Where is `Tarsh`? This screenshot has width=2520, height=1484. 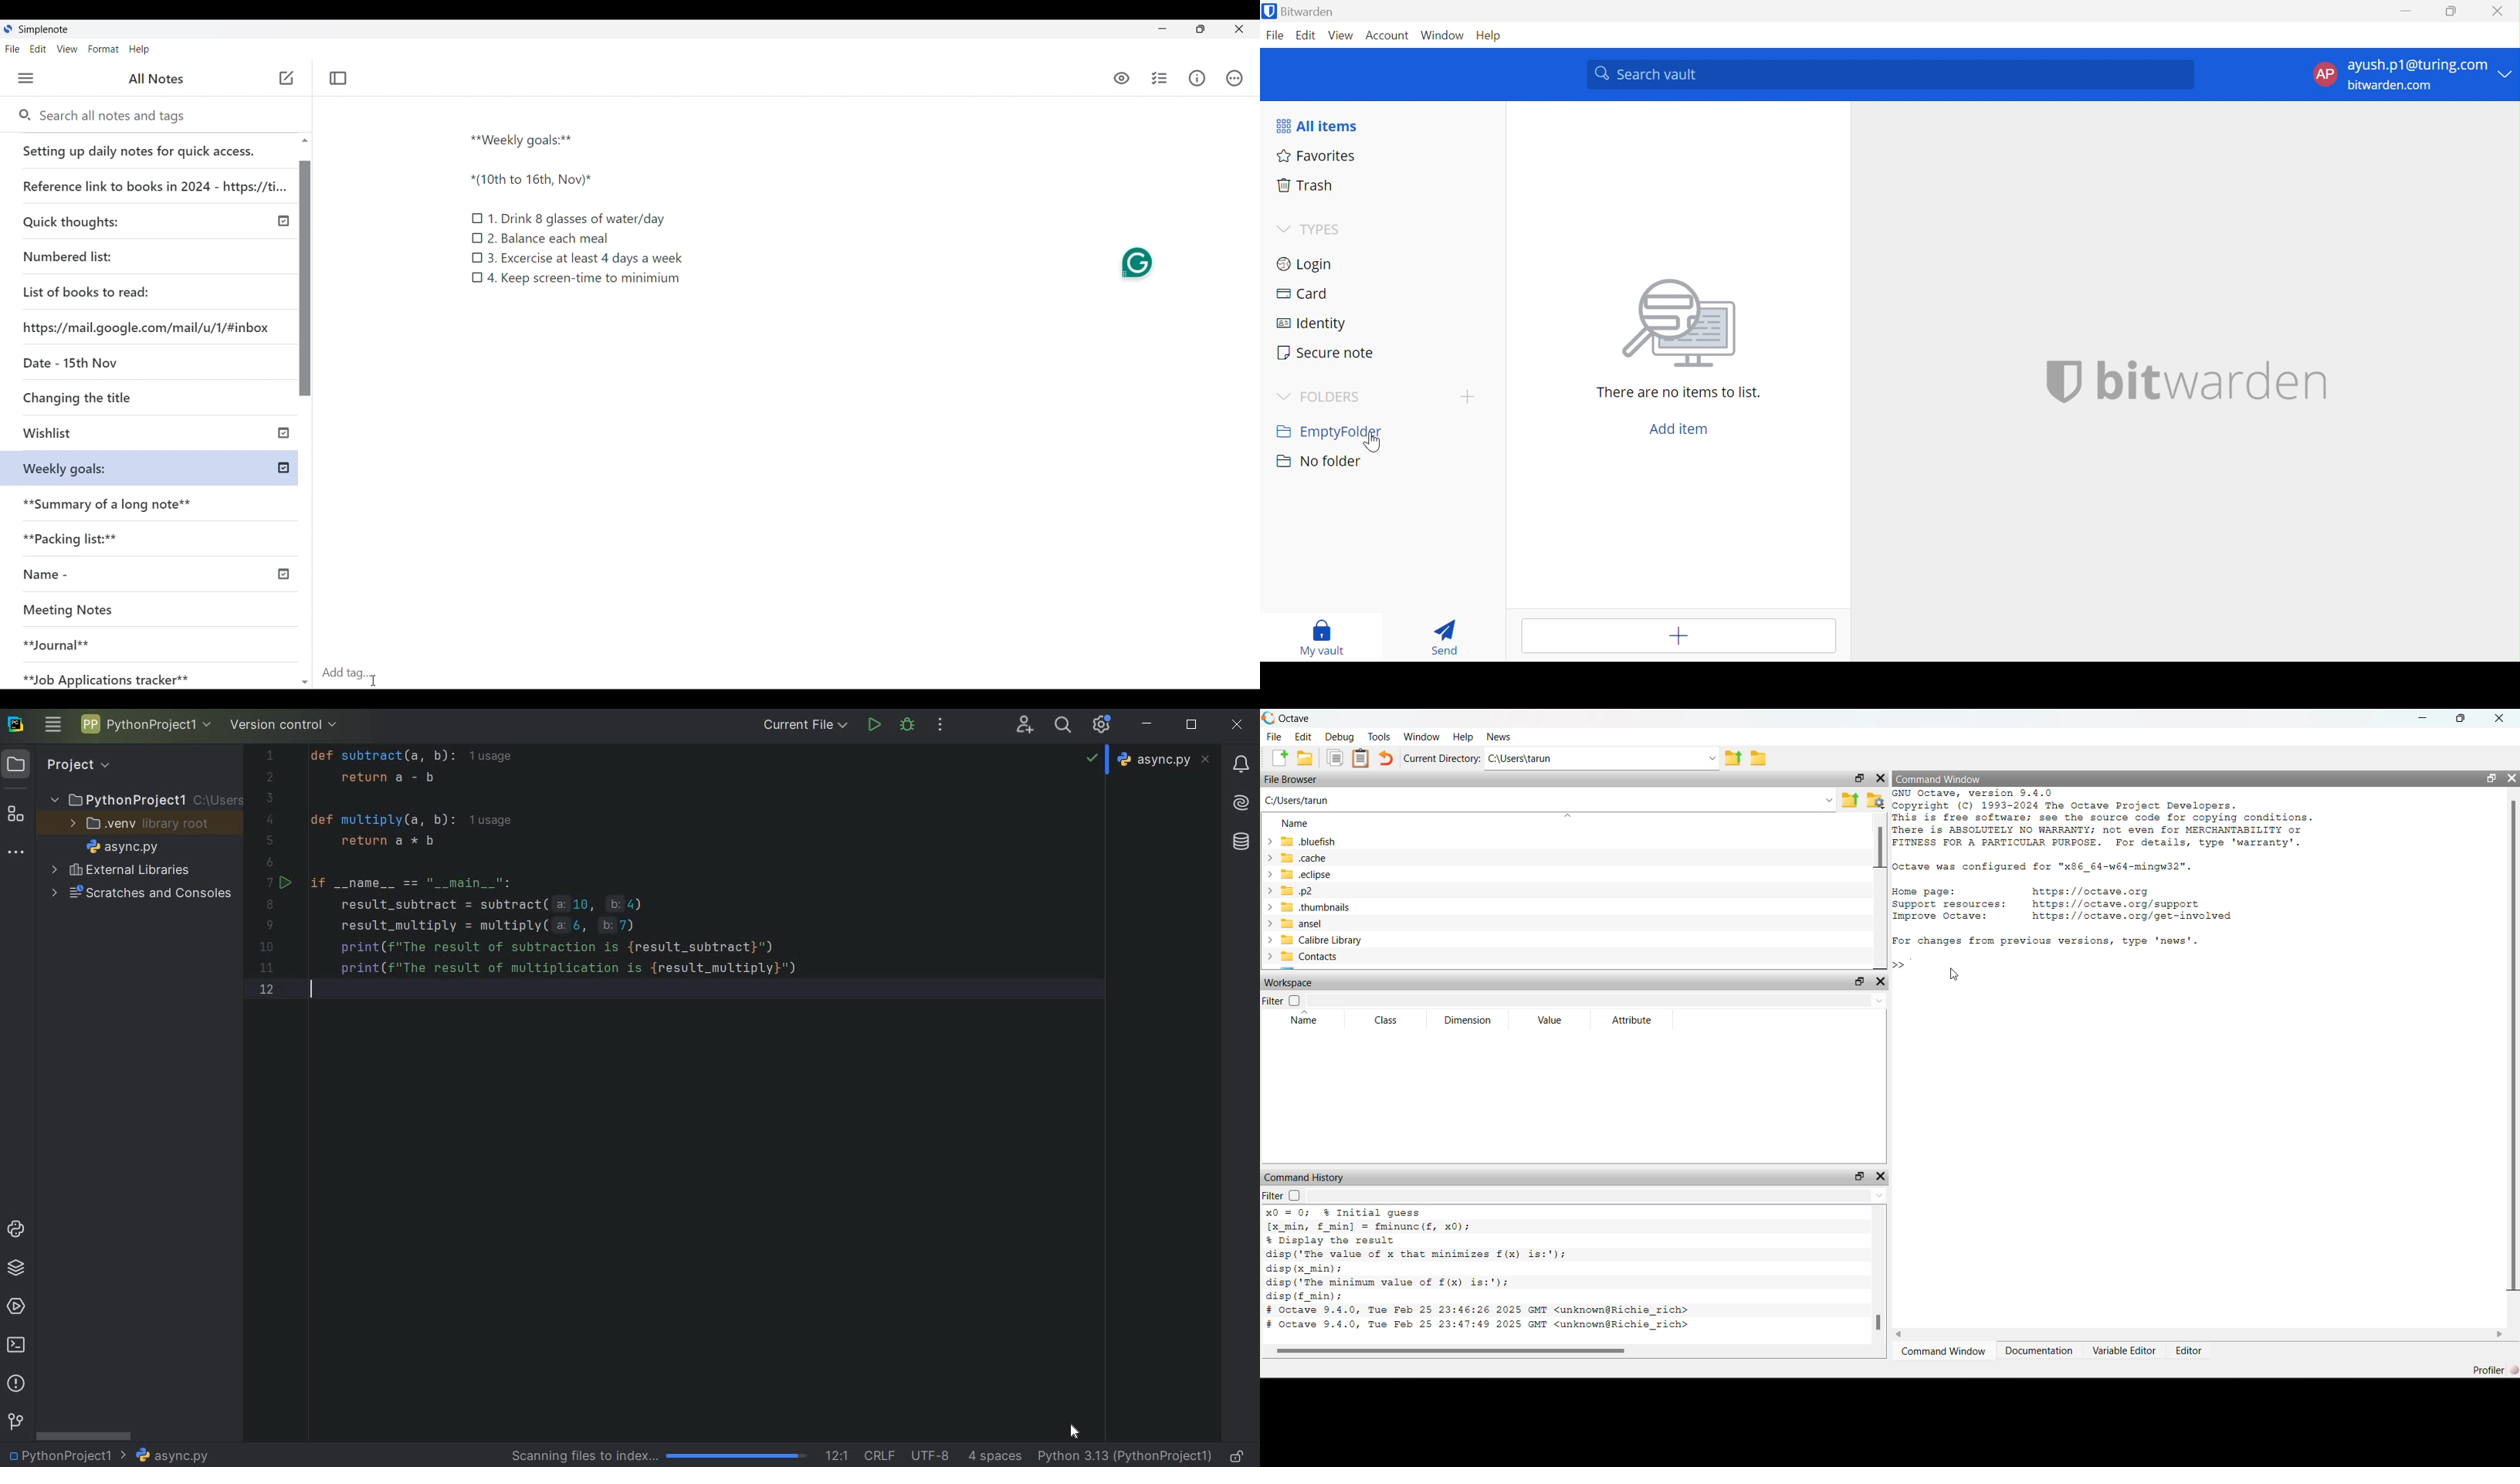 Tarsh is located at coordinates (1309, 185).